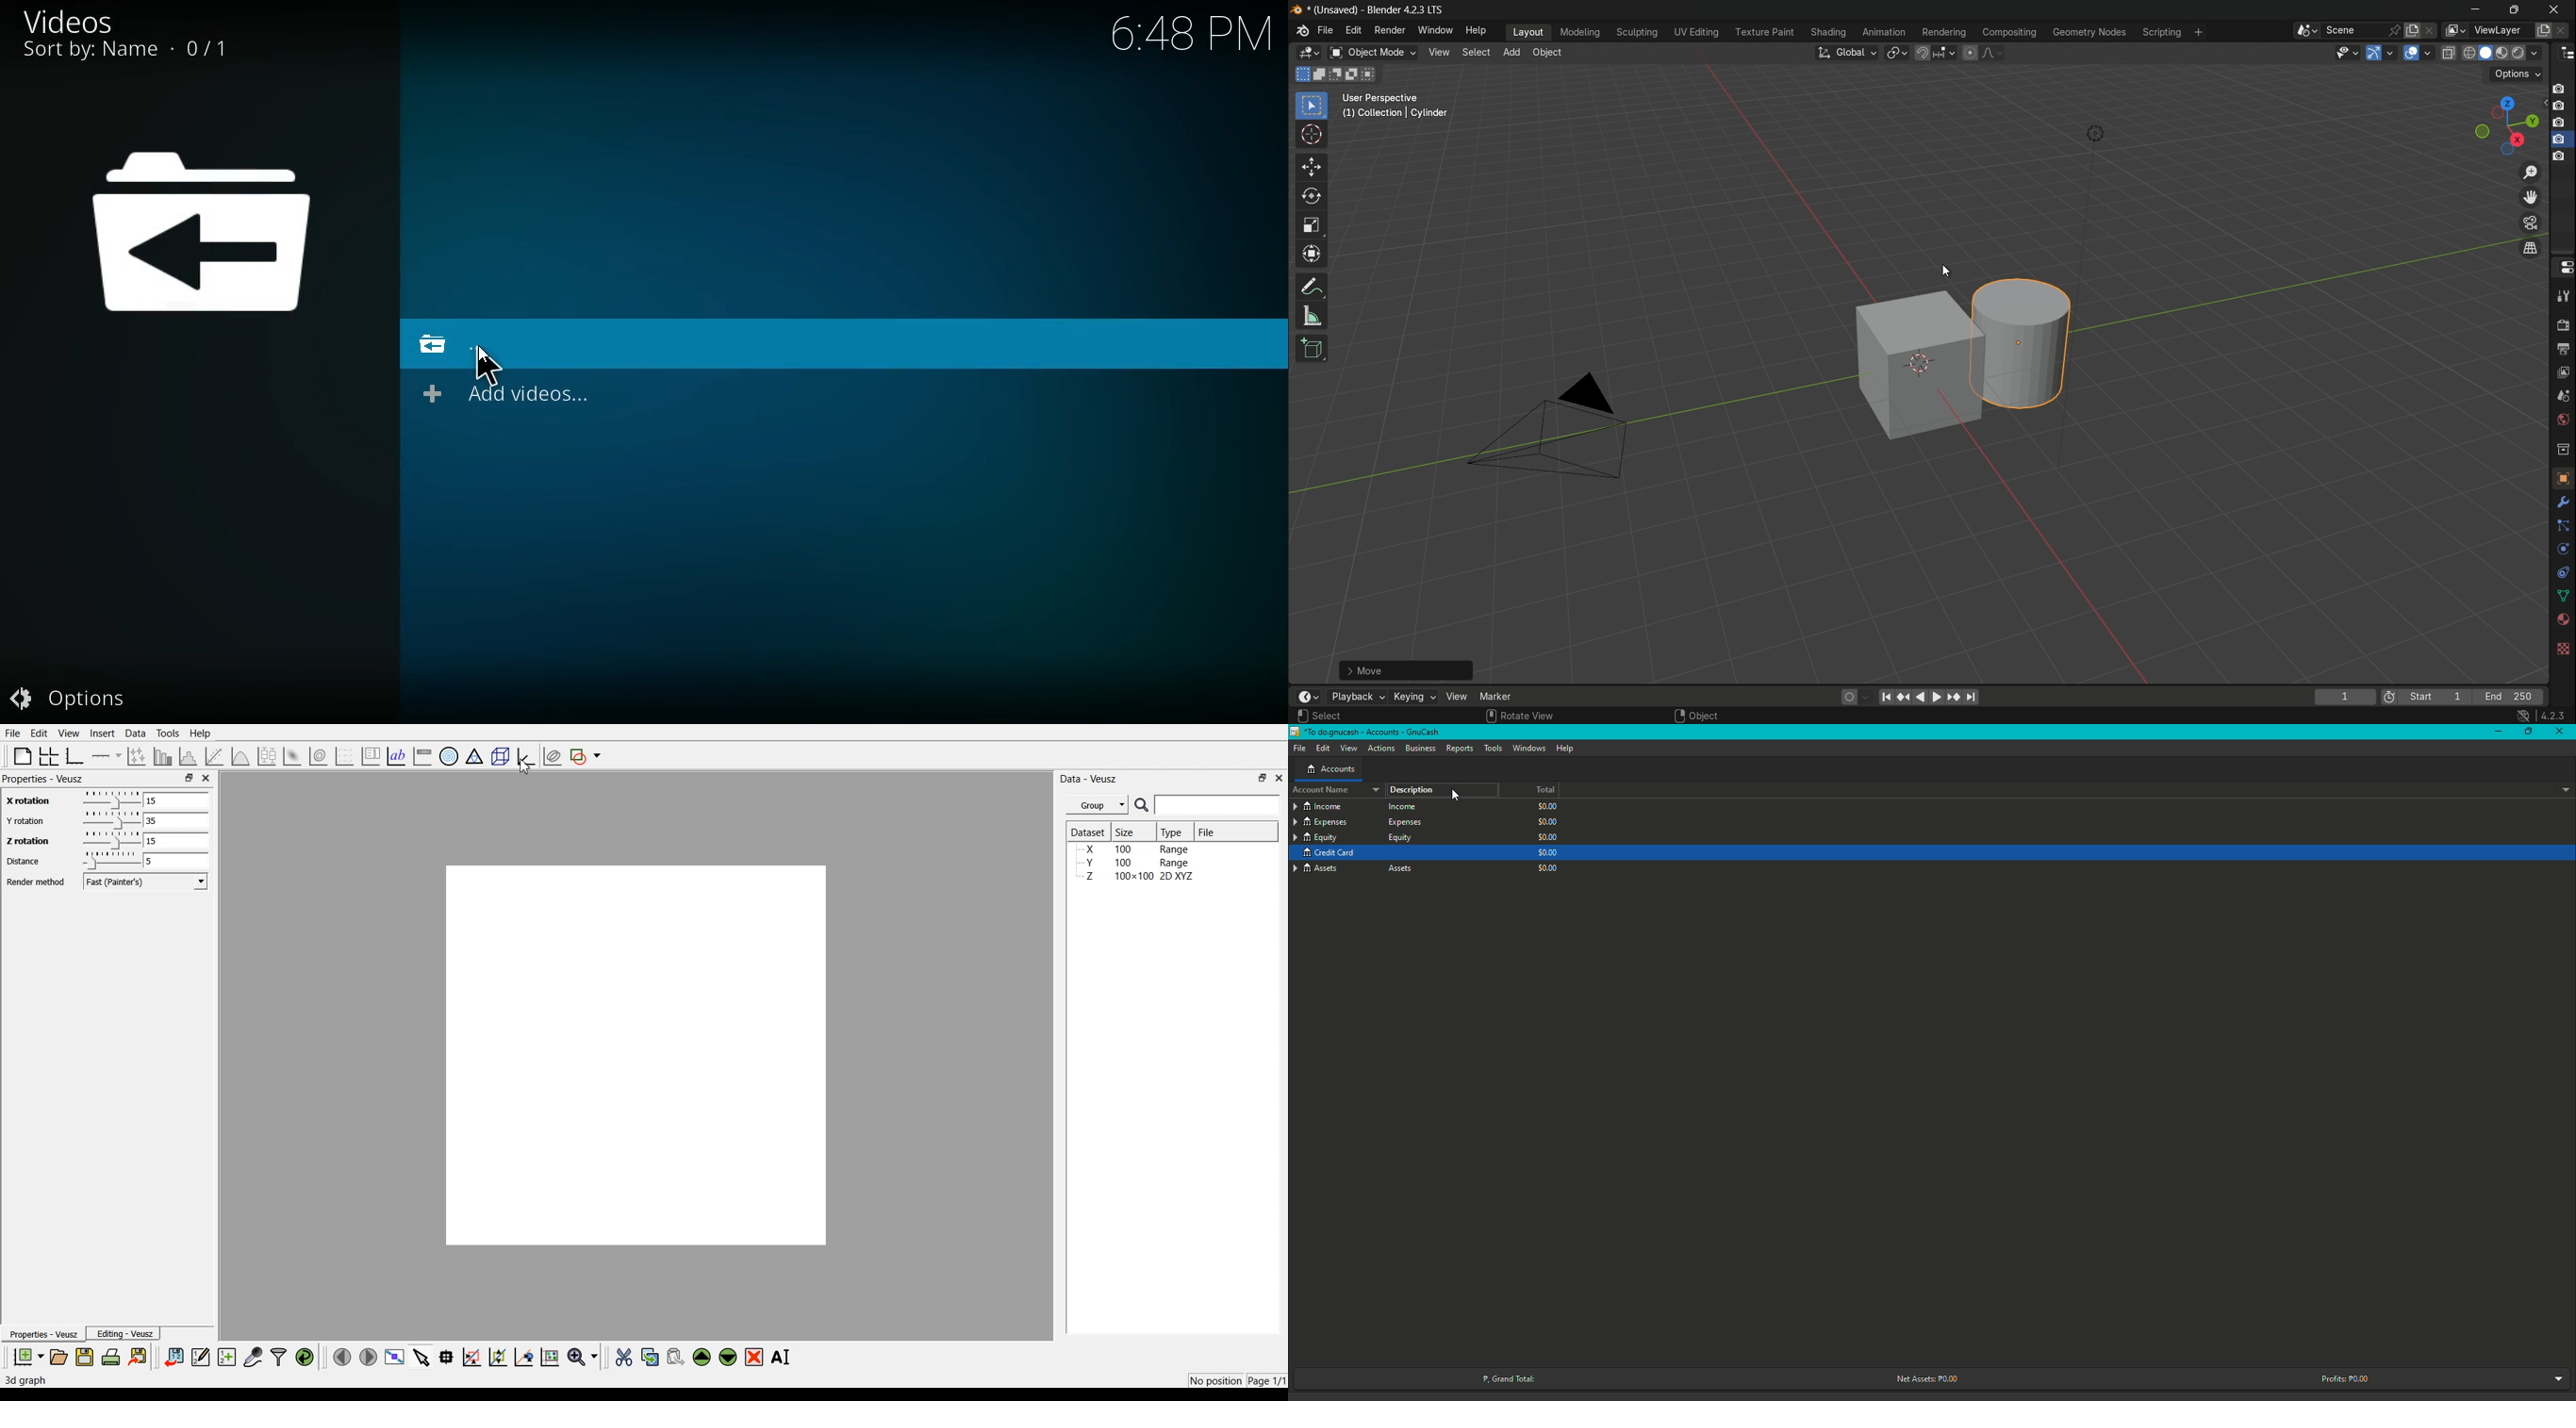 This screenshot has height=1428, width=2576. I want to click on settings, so click(2561, 503).